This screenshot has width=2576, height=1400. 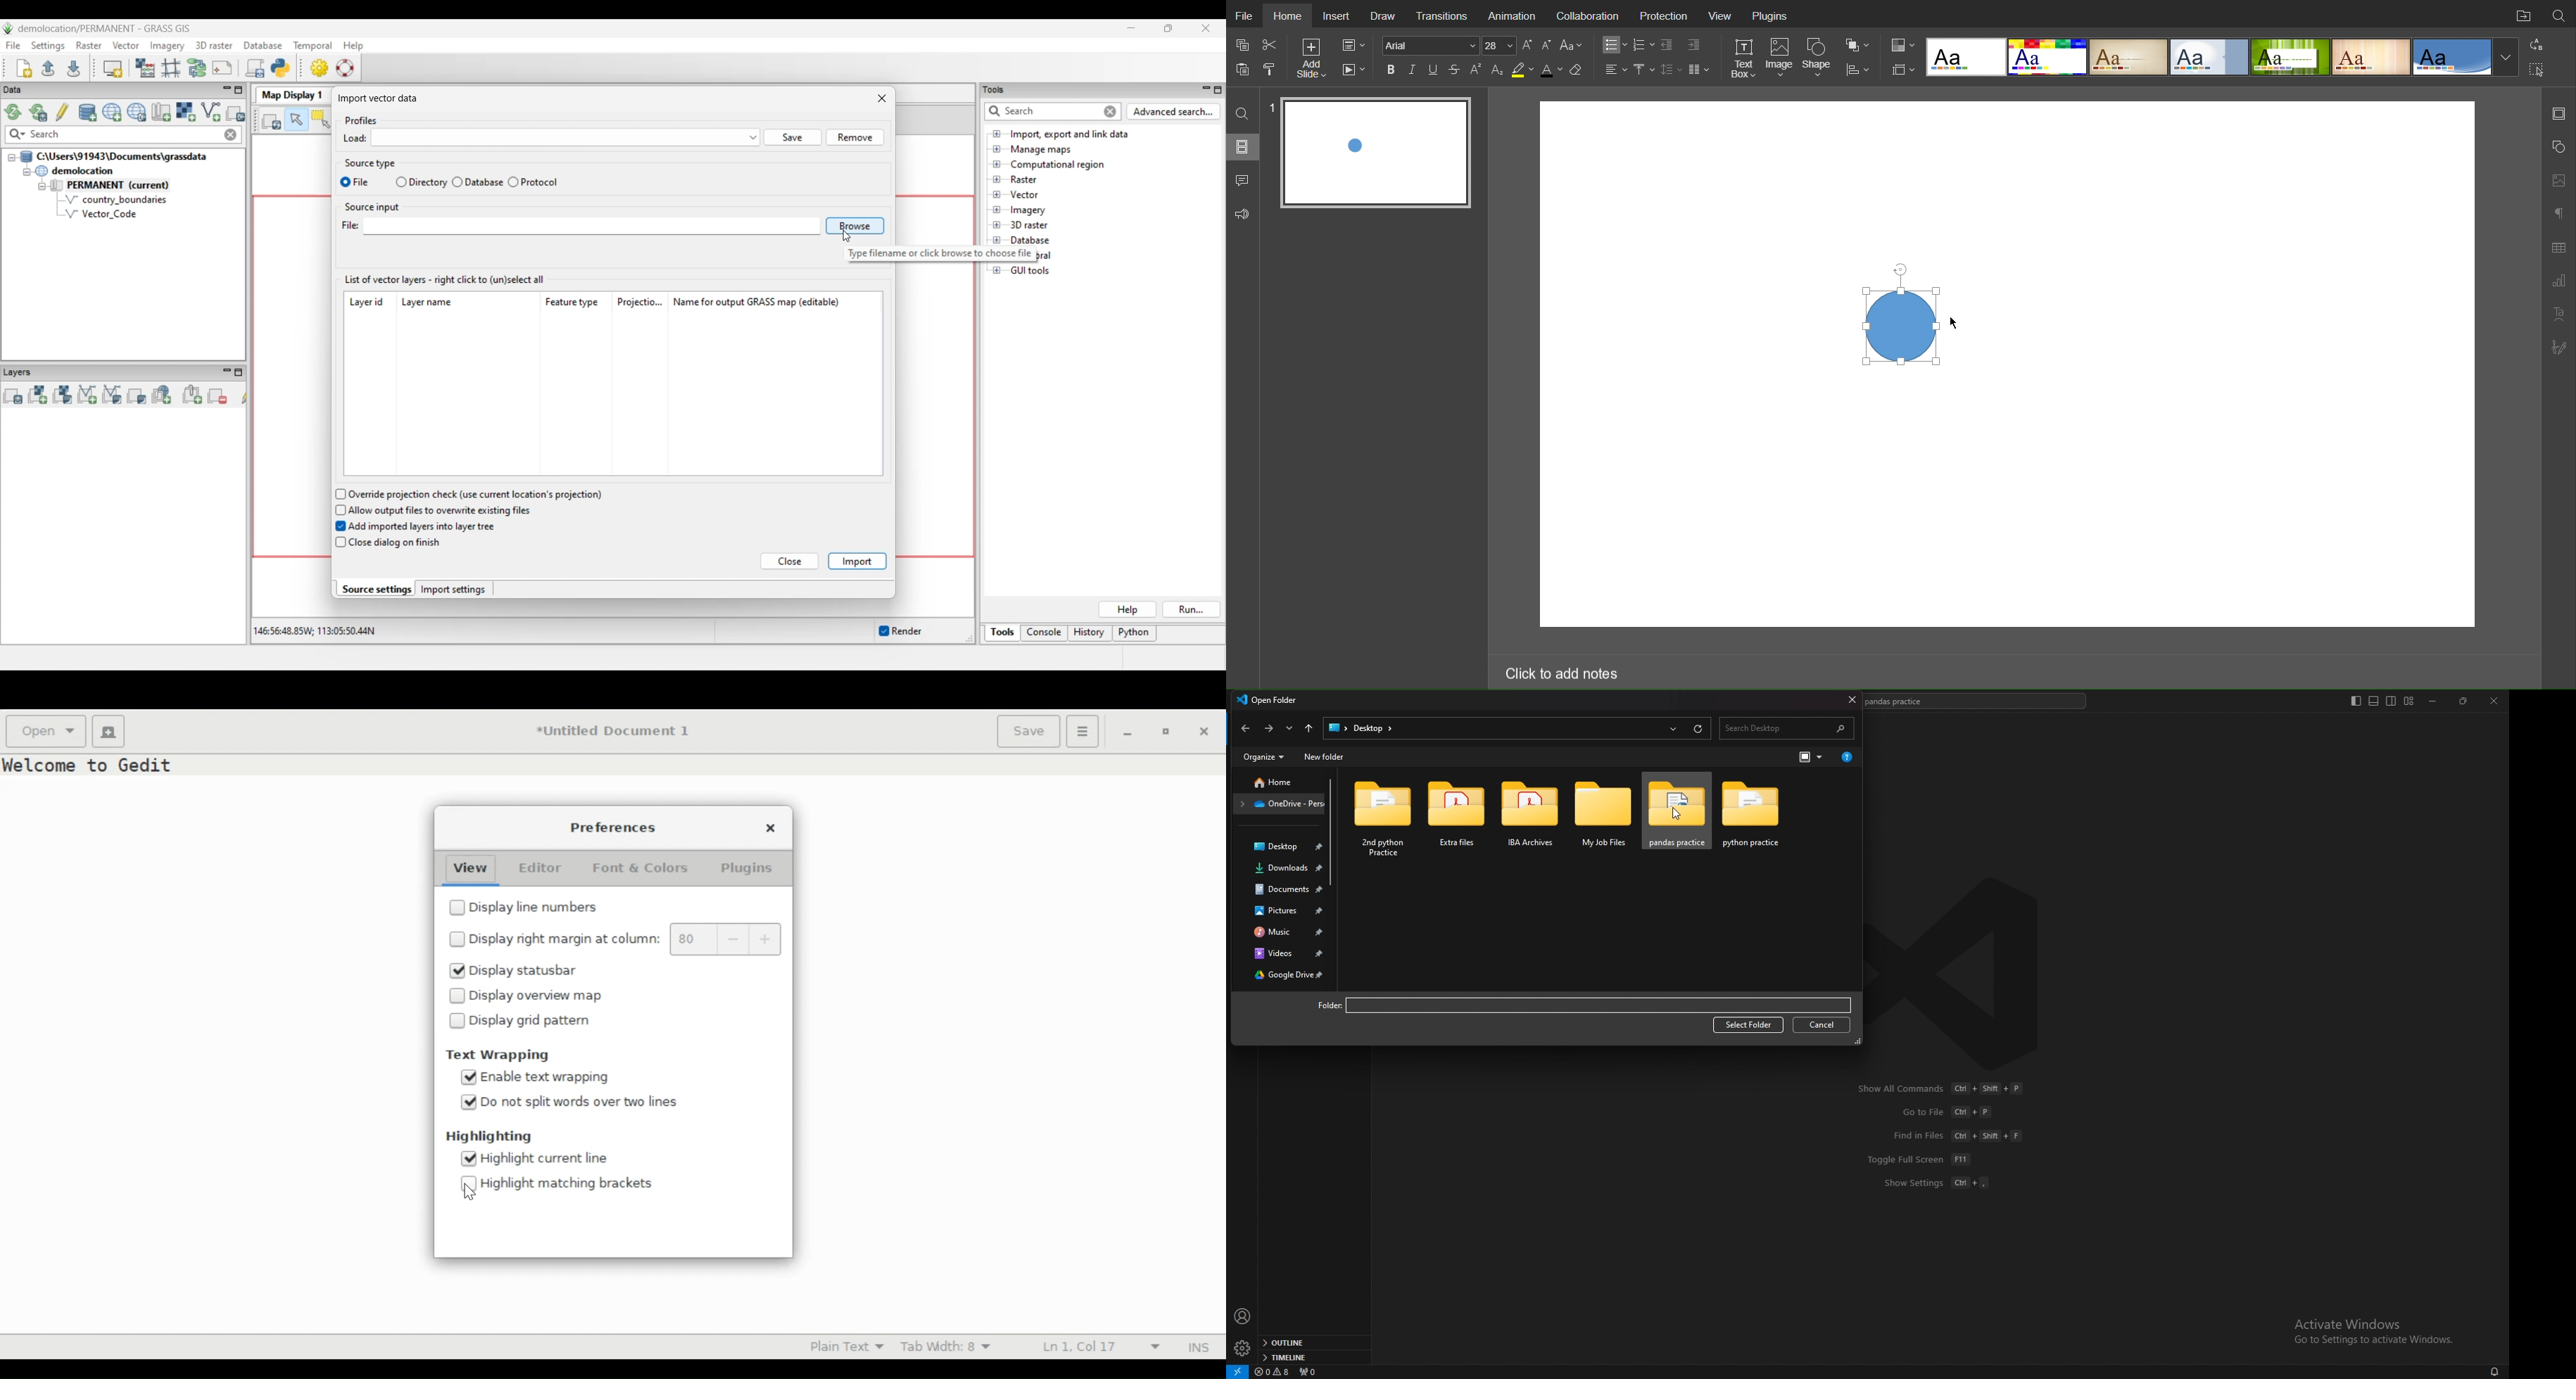 What do you see at coordinates (1205, 89) in the screenshot?
I see `Minimize Tools panel` at bounding box center [1205, 89].